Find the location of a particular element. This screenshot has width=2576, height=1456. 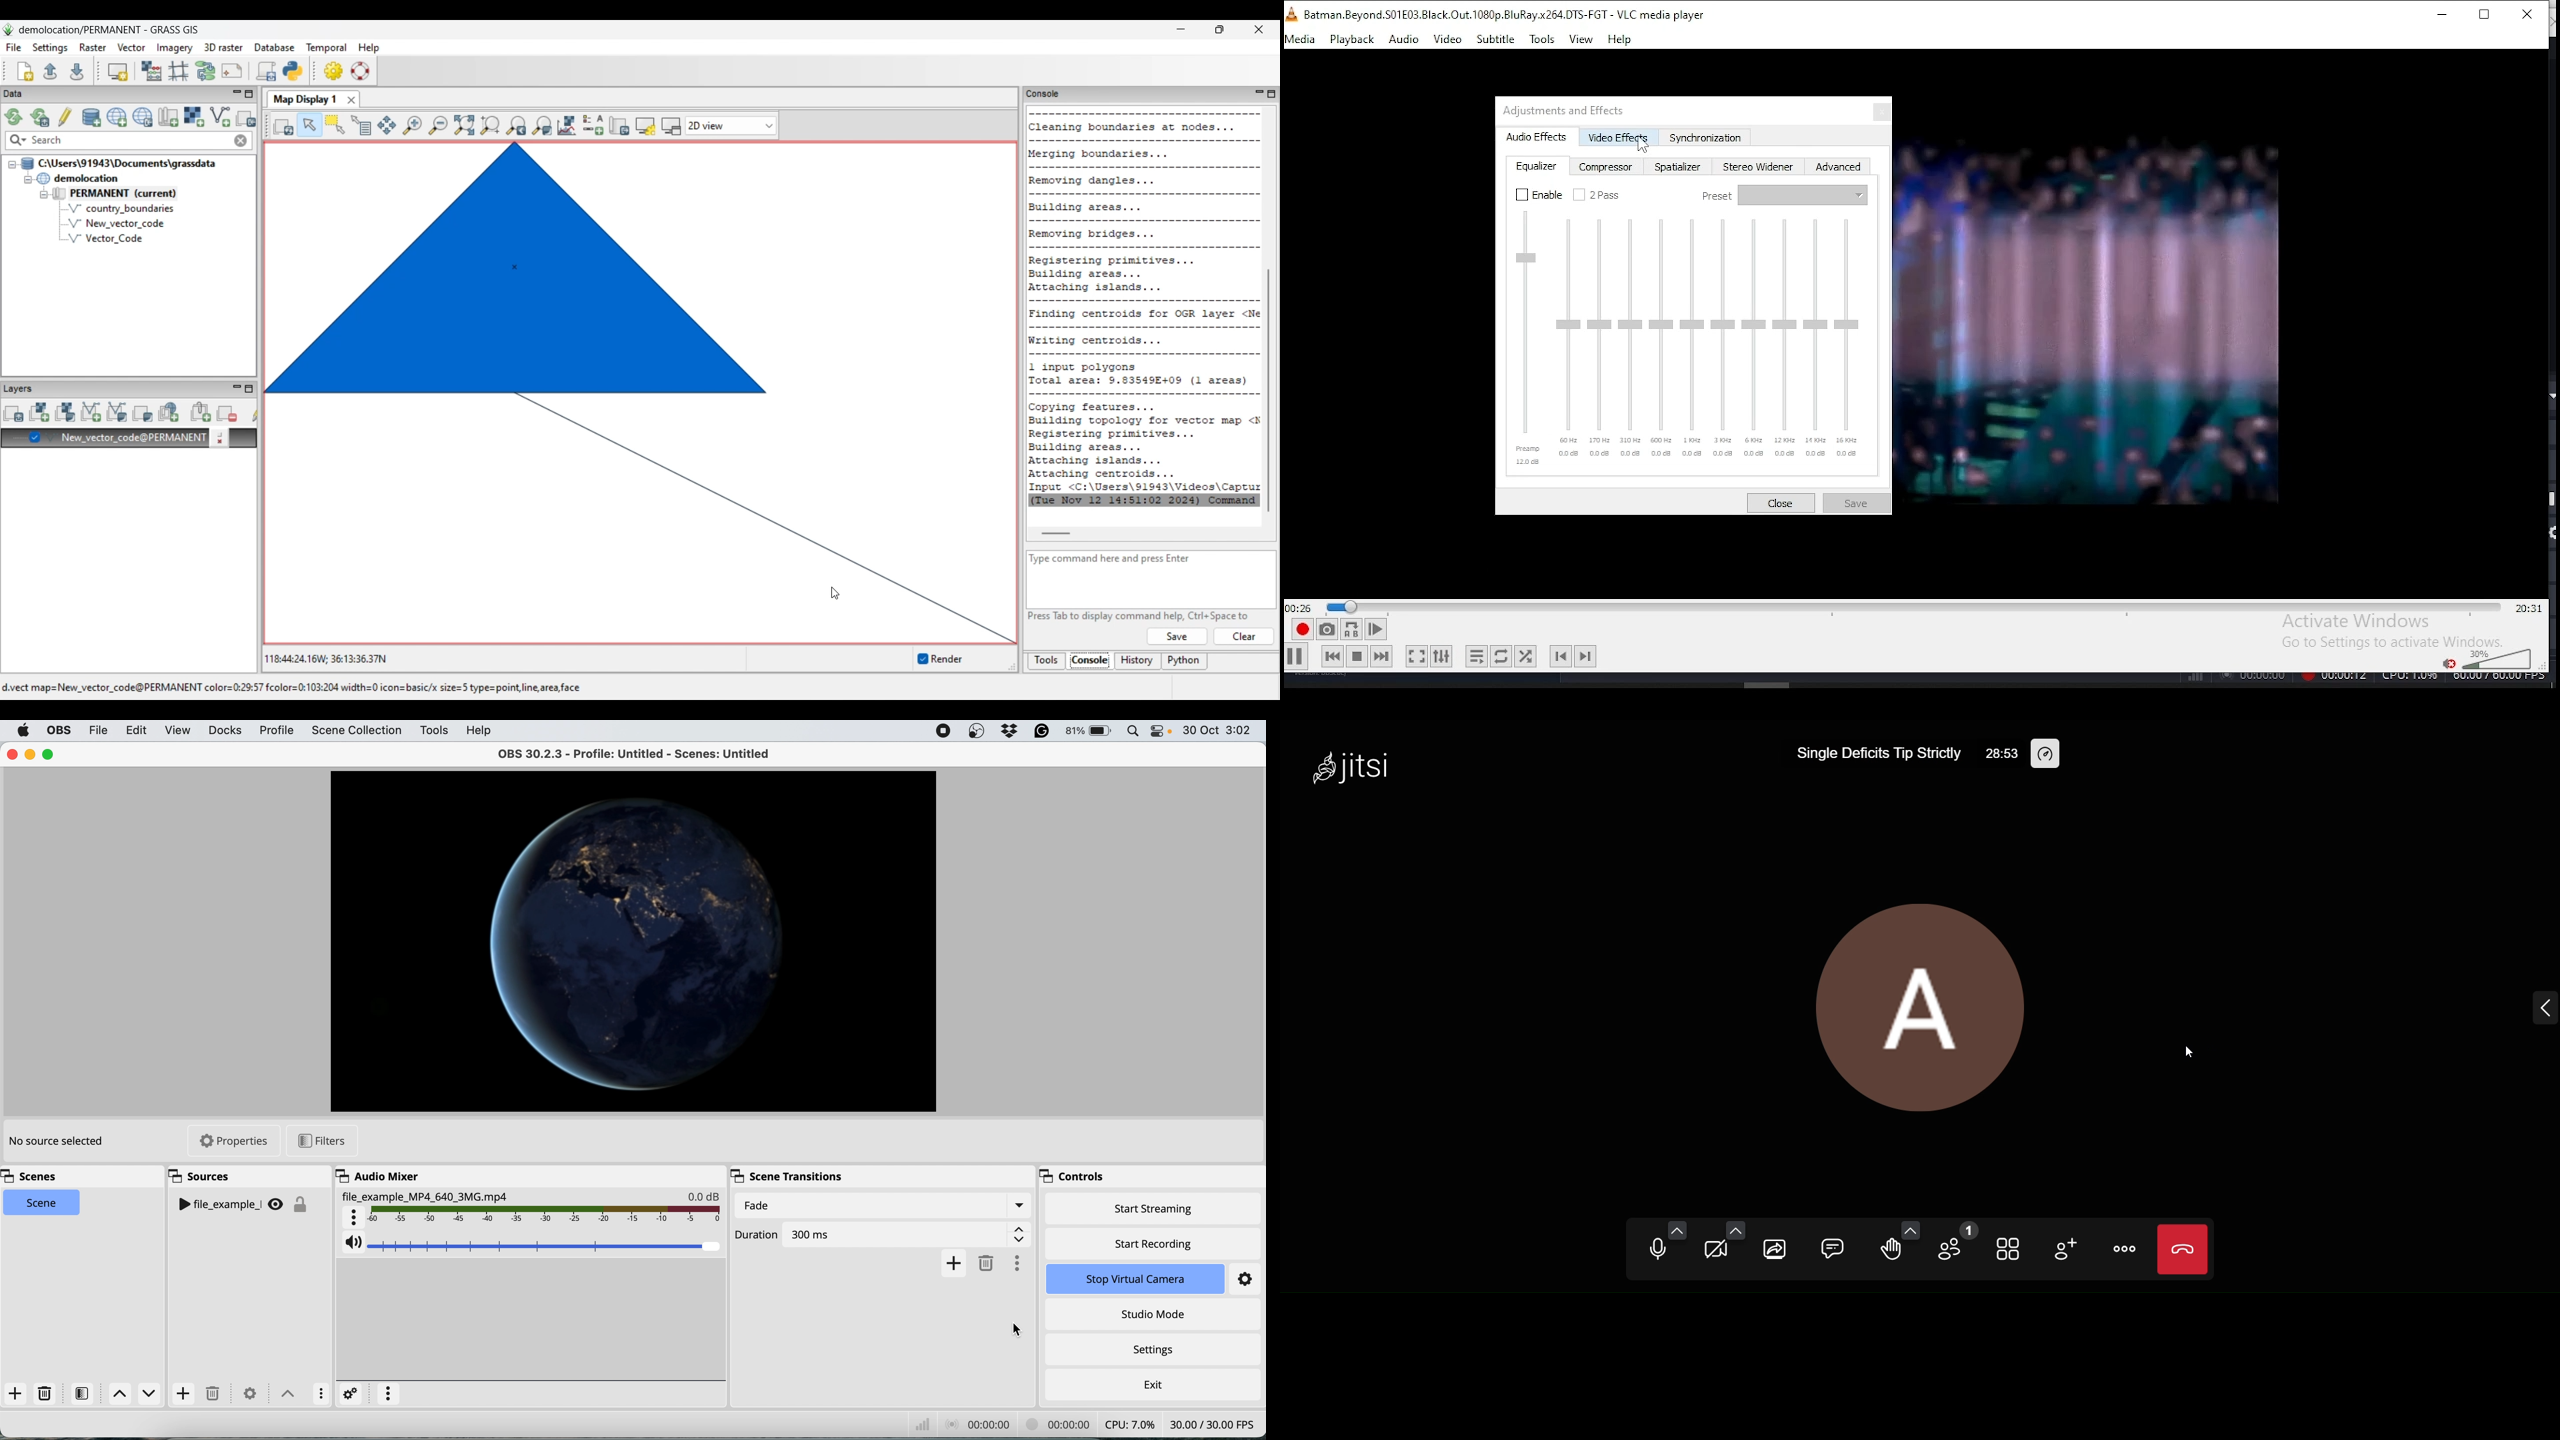

start camera is located at coordinates (1713, 1253).